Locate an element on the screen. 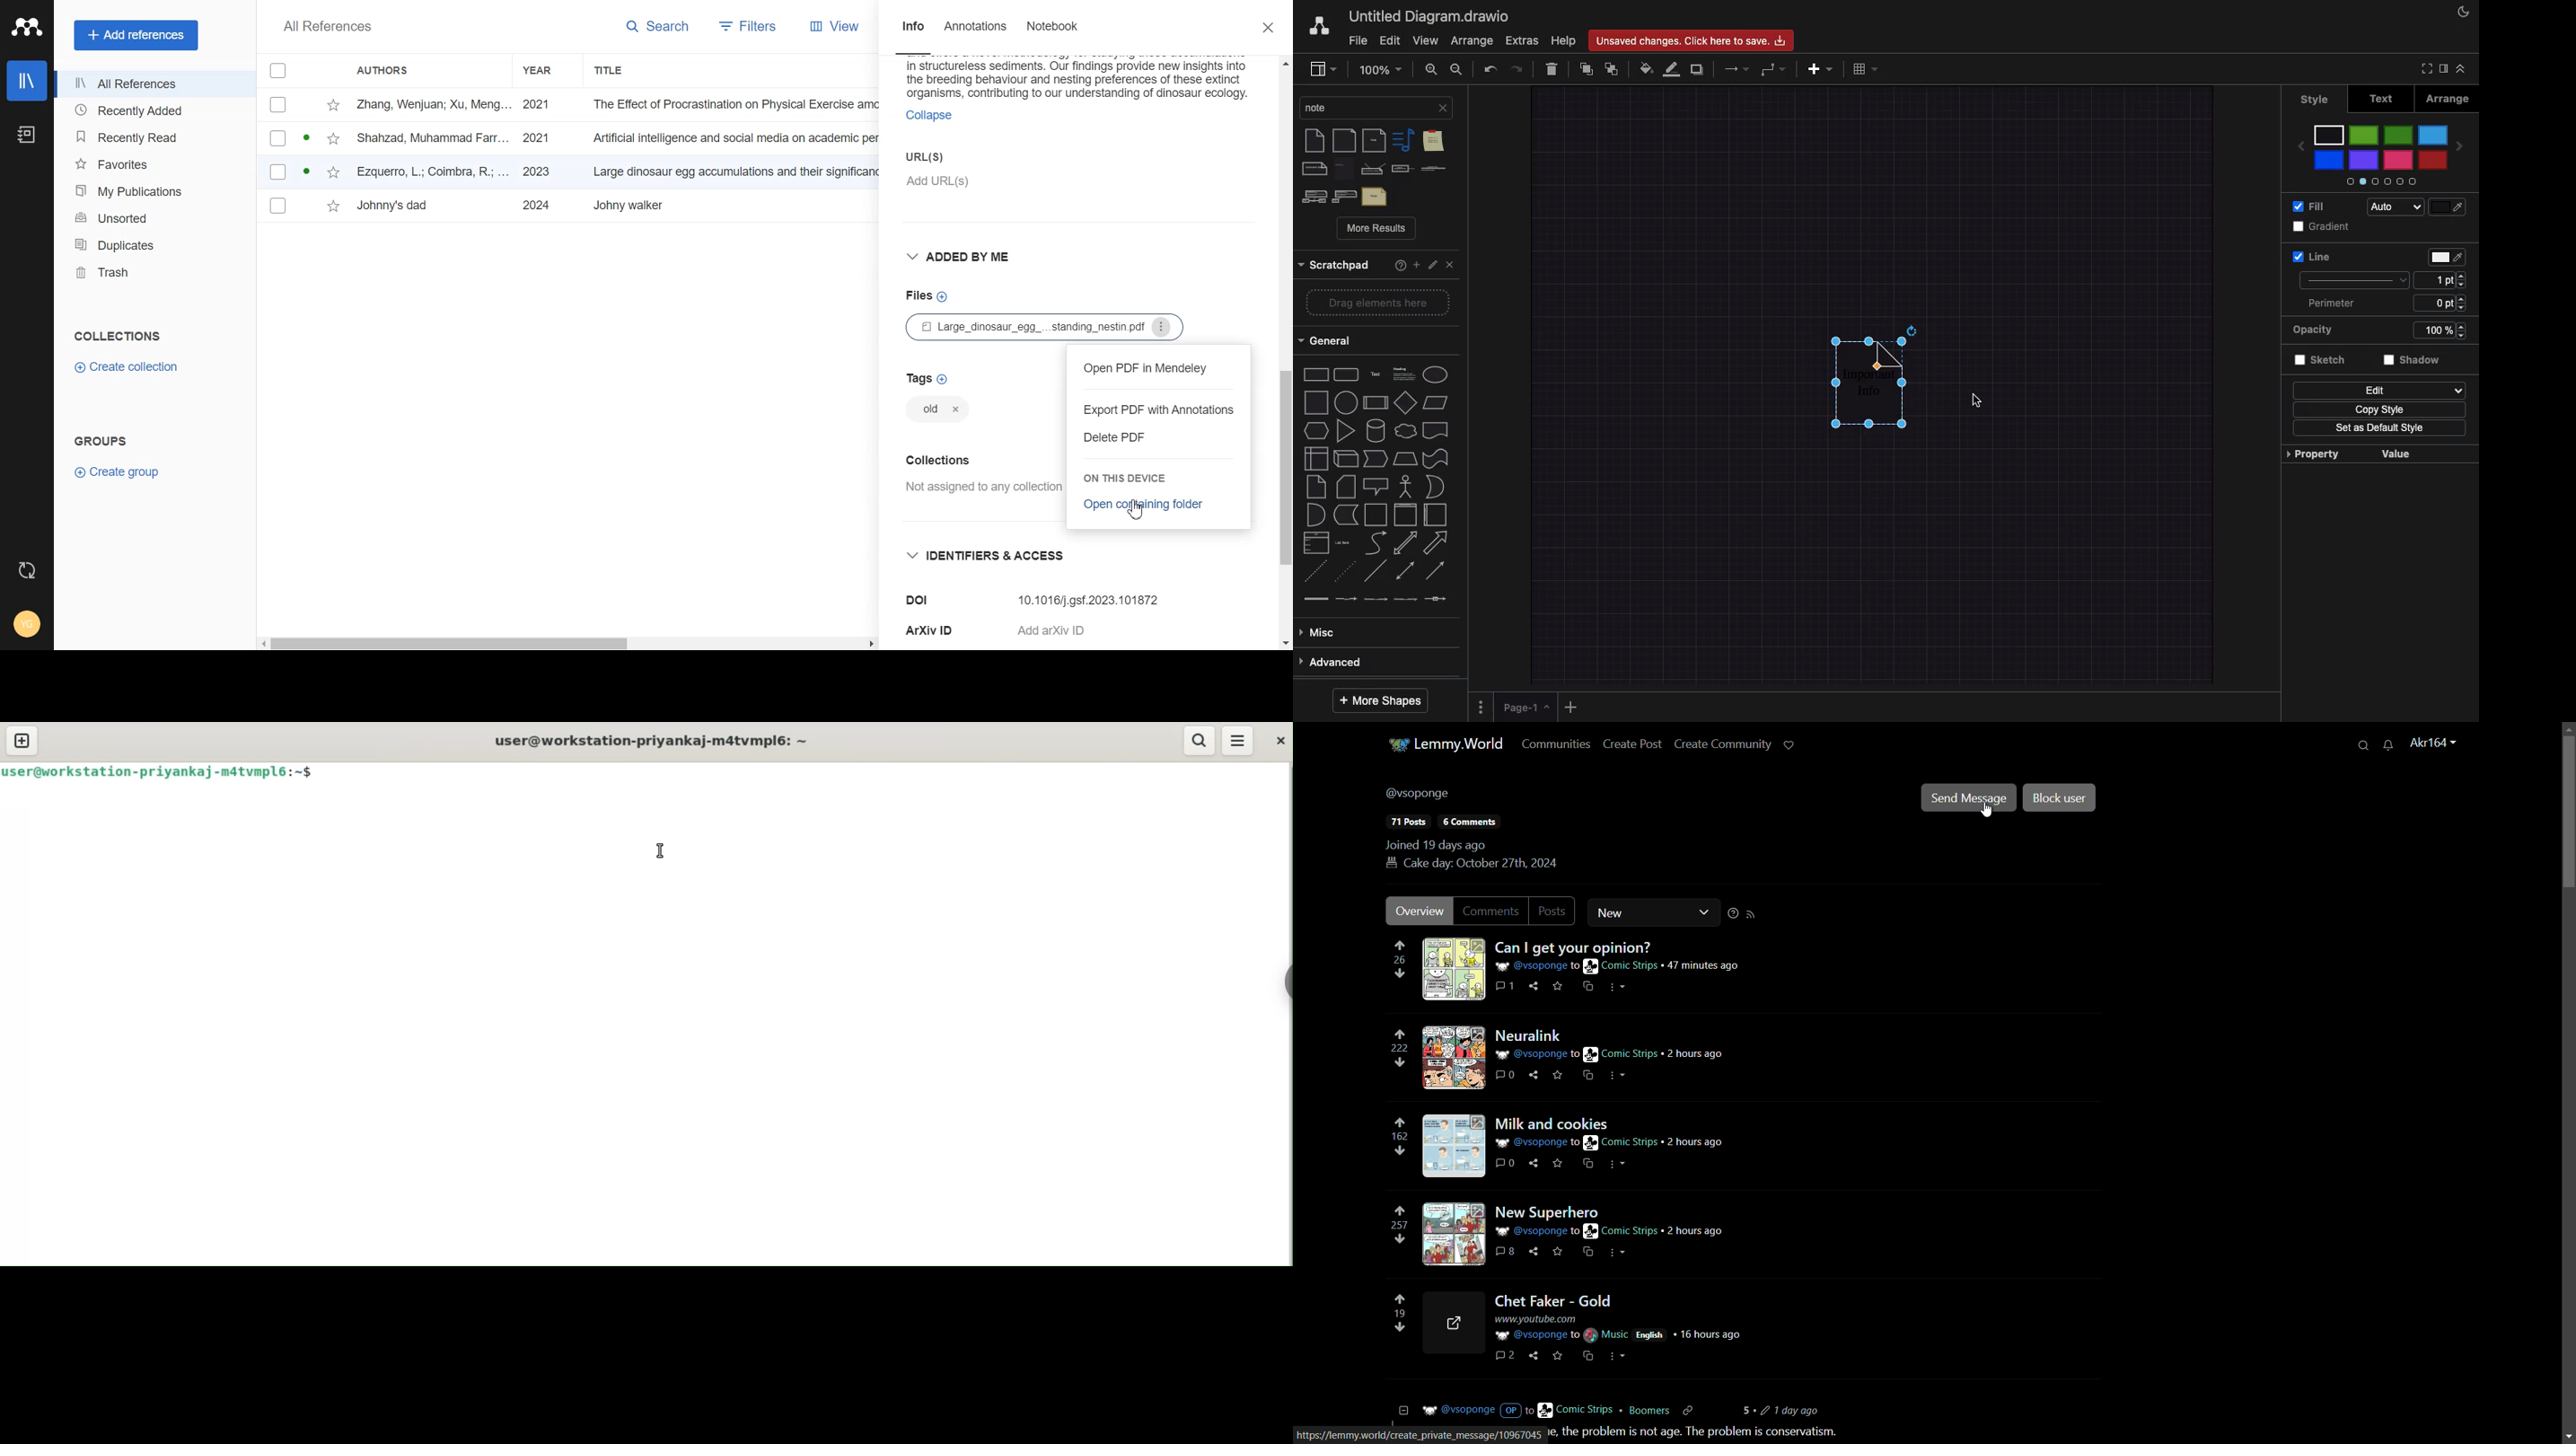 Image resolution: width=2576 pixels, height=1456 pixels. share is located at coordinates (1539, 1254).